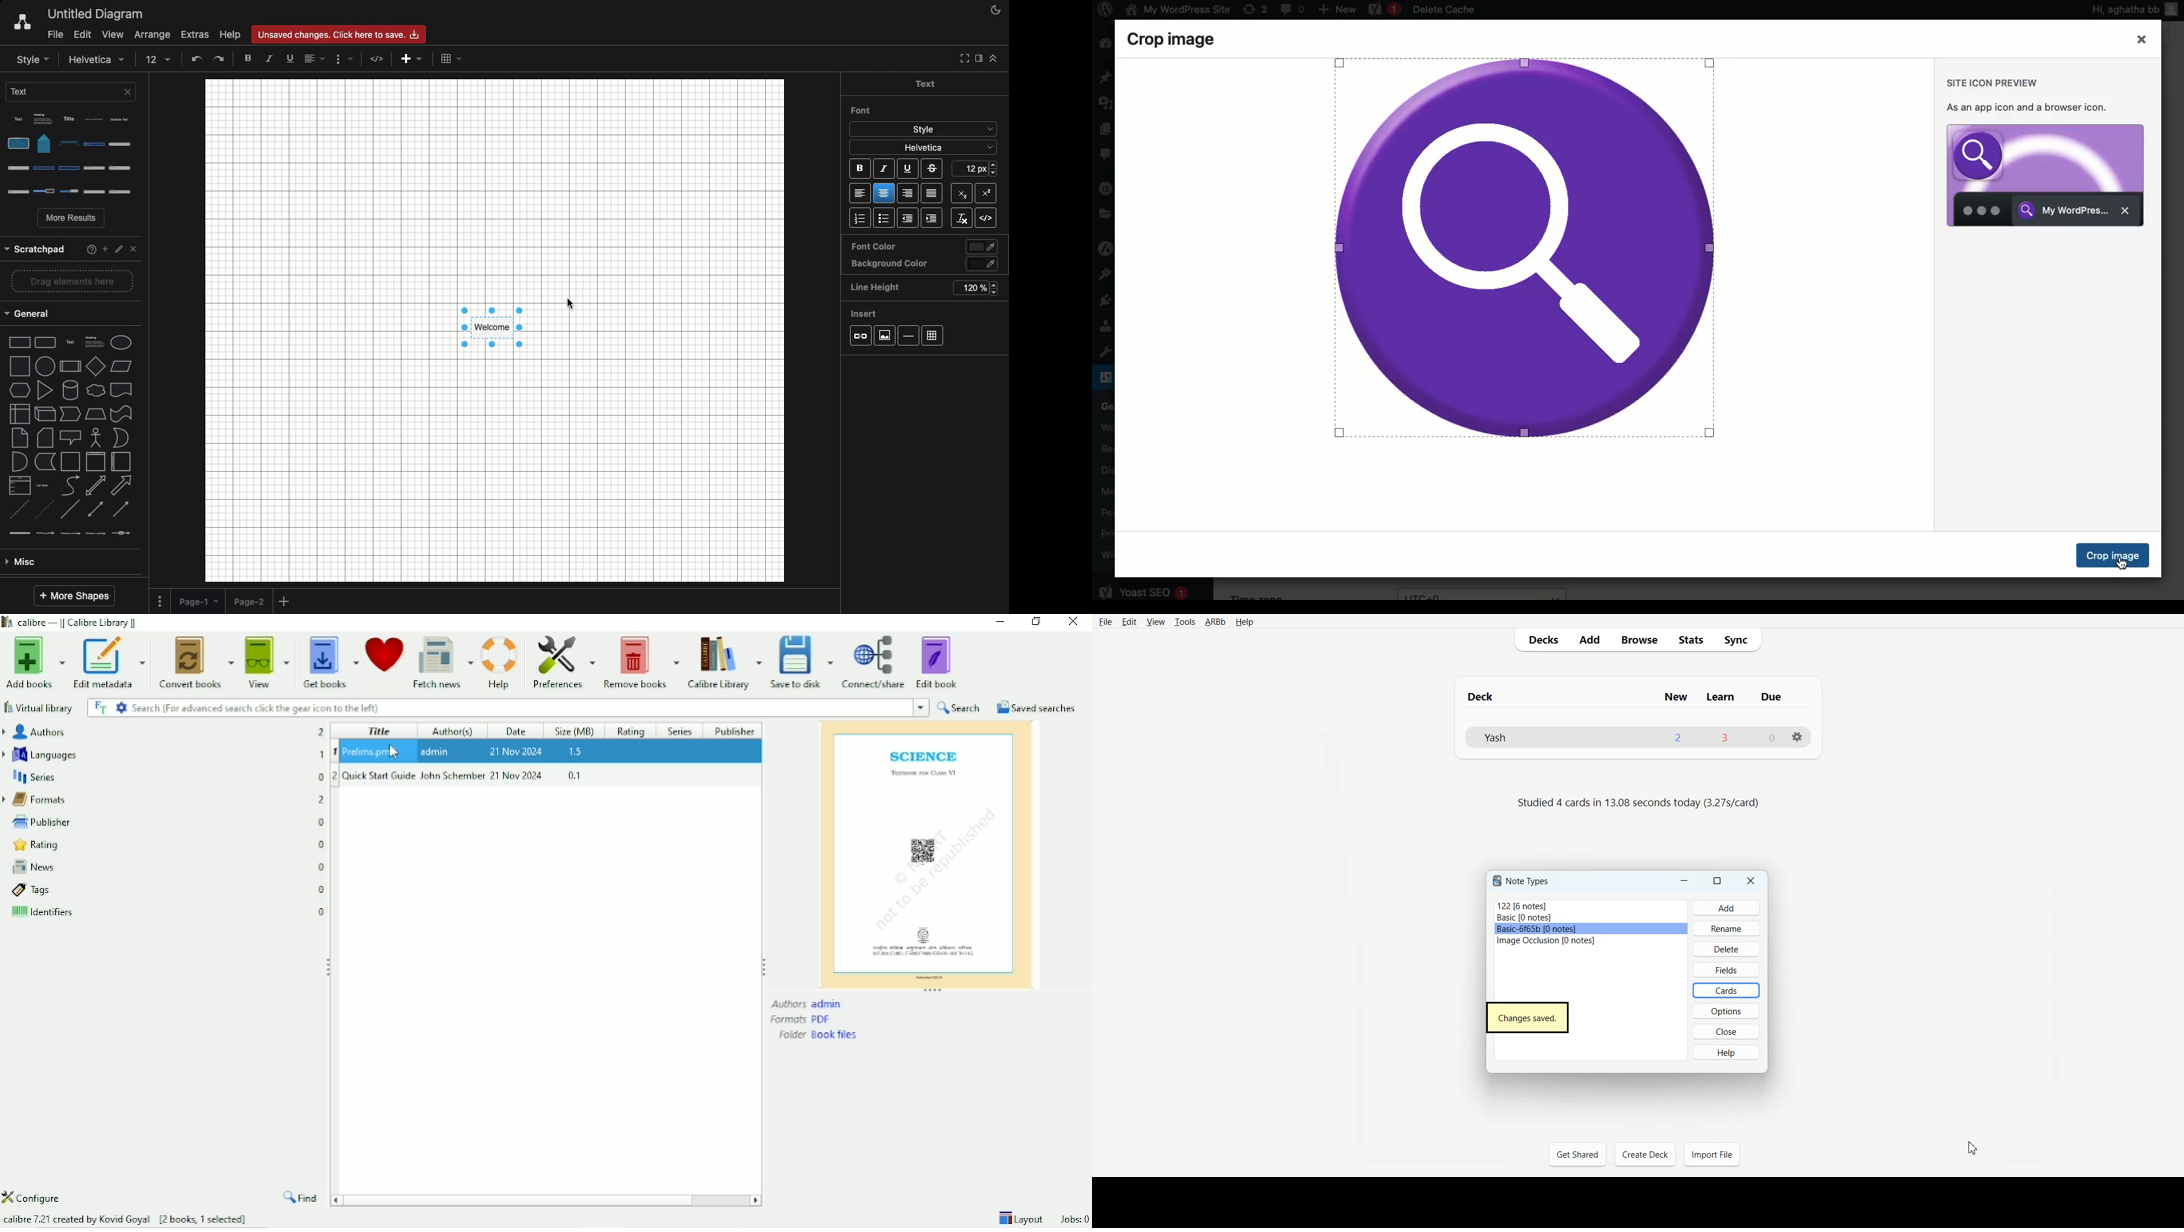 The height and width of the screenshot is (1232, 2184). Describe the element at coordinates (2141, 40) in the screenshot. I see `Close` at that location.